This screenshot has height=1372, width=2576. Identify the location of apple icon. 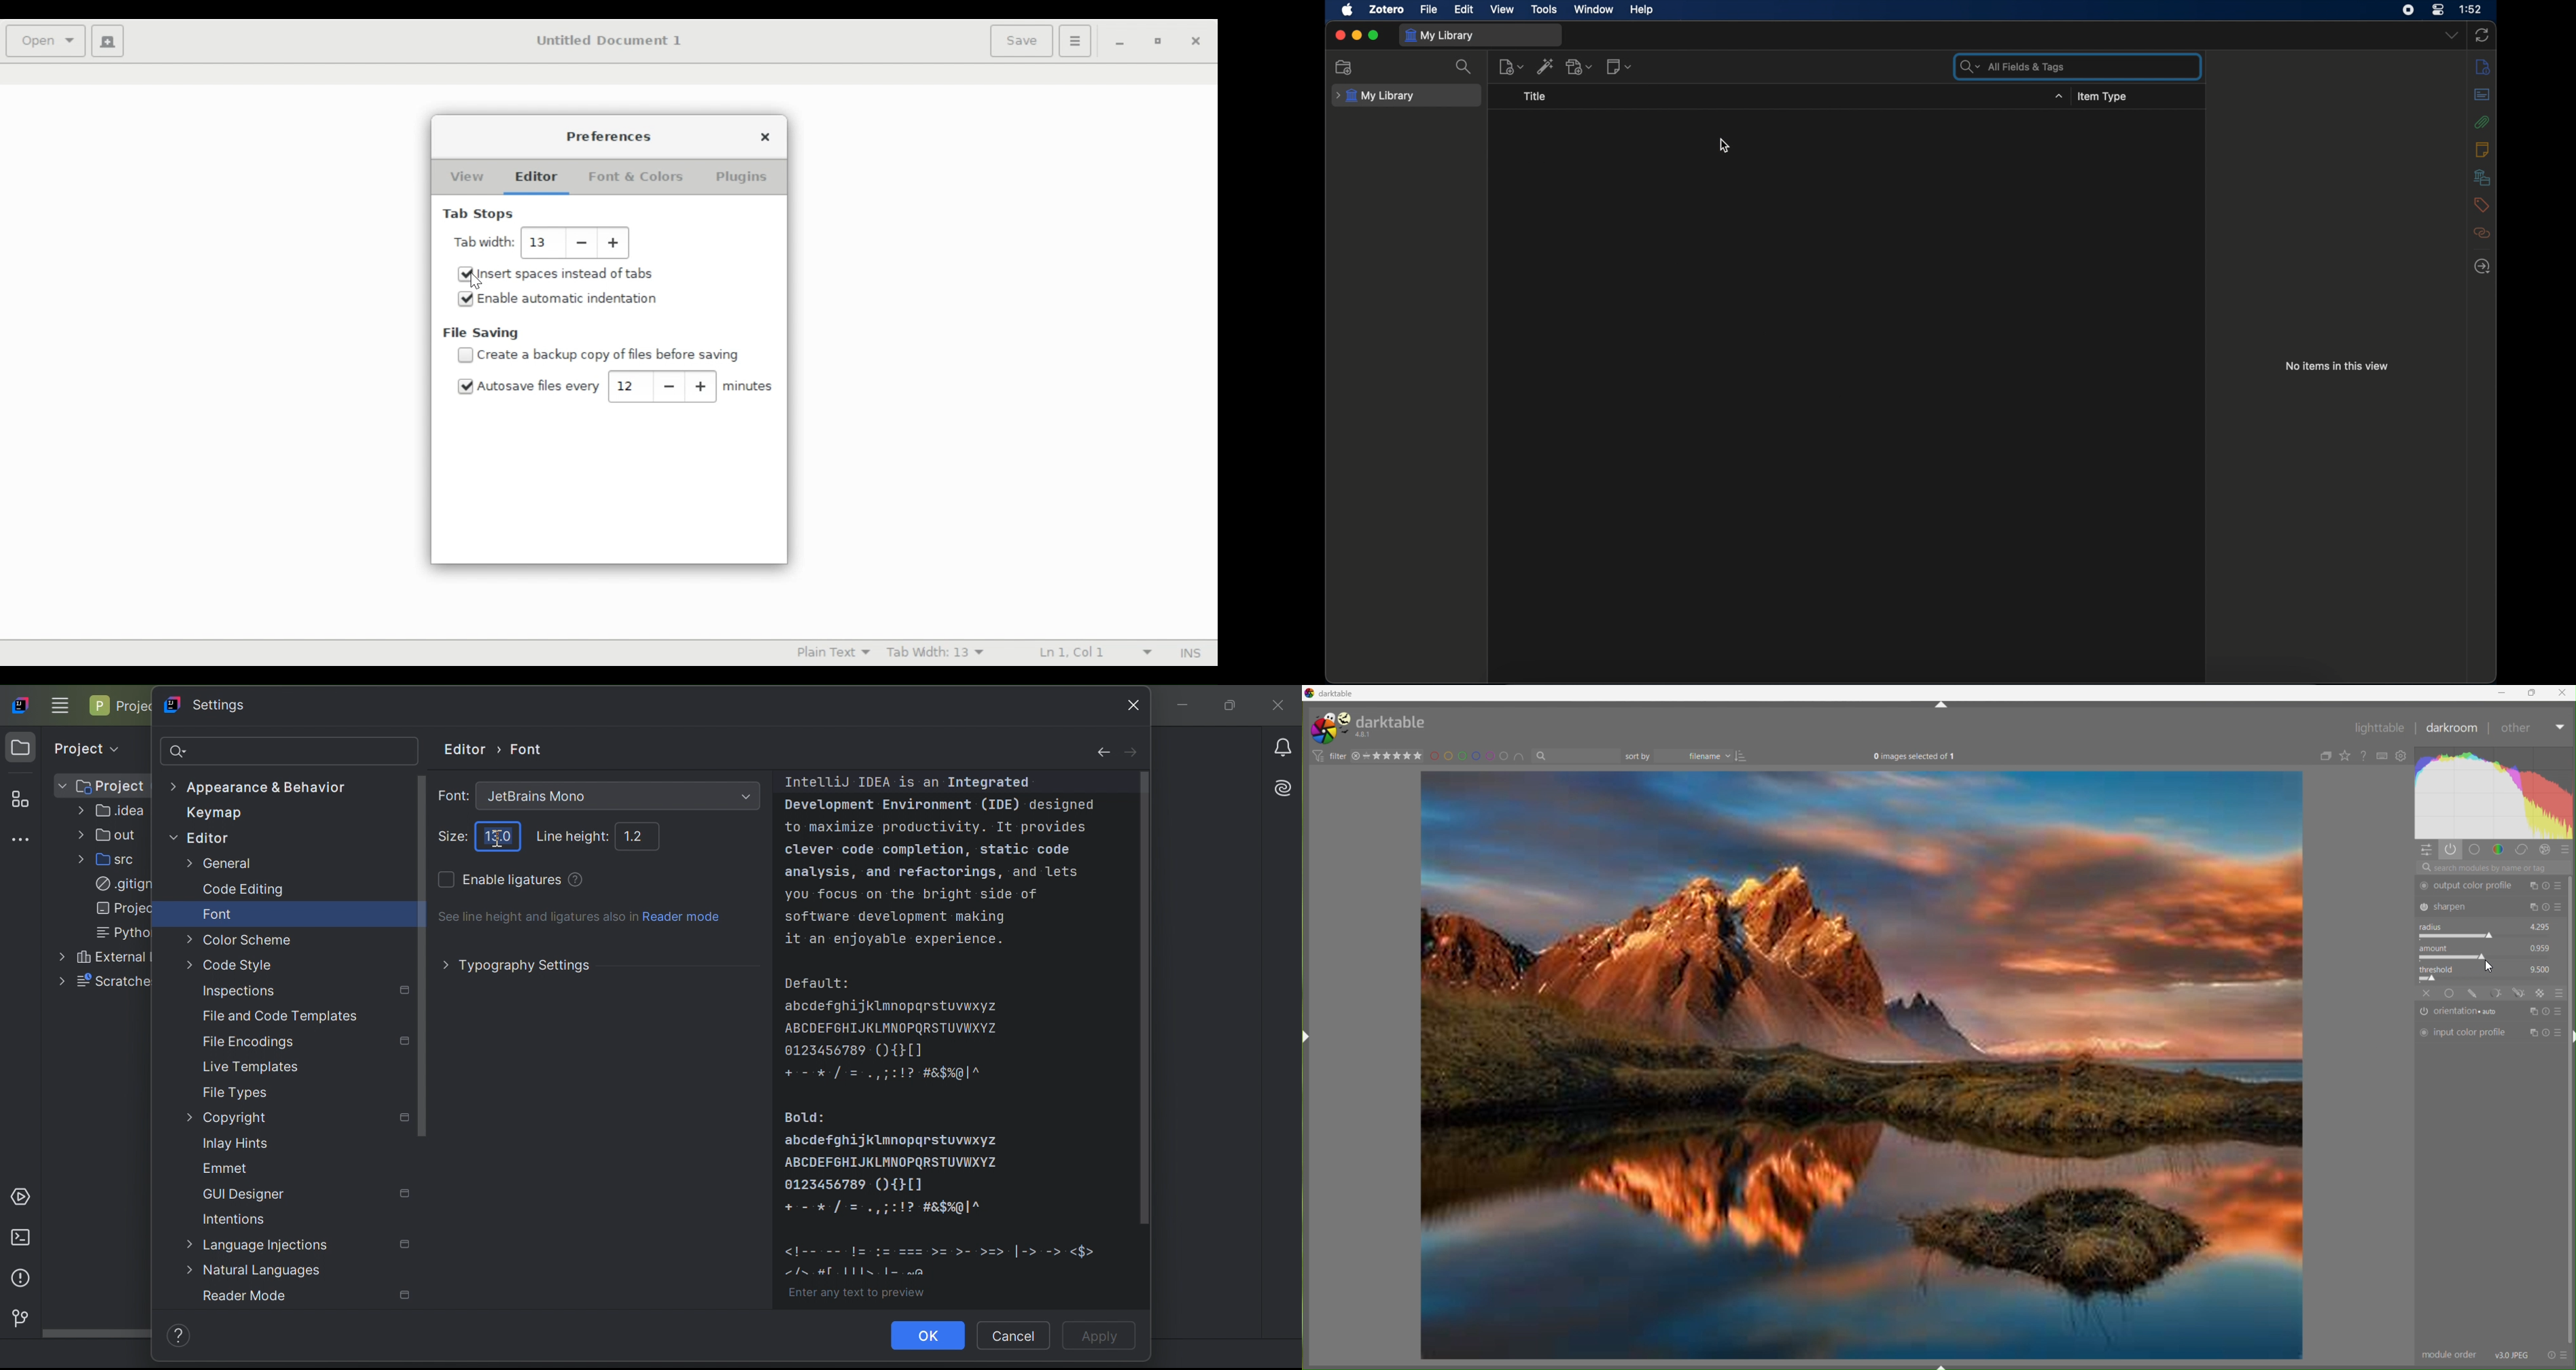
(1348, 10).